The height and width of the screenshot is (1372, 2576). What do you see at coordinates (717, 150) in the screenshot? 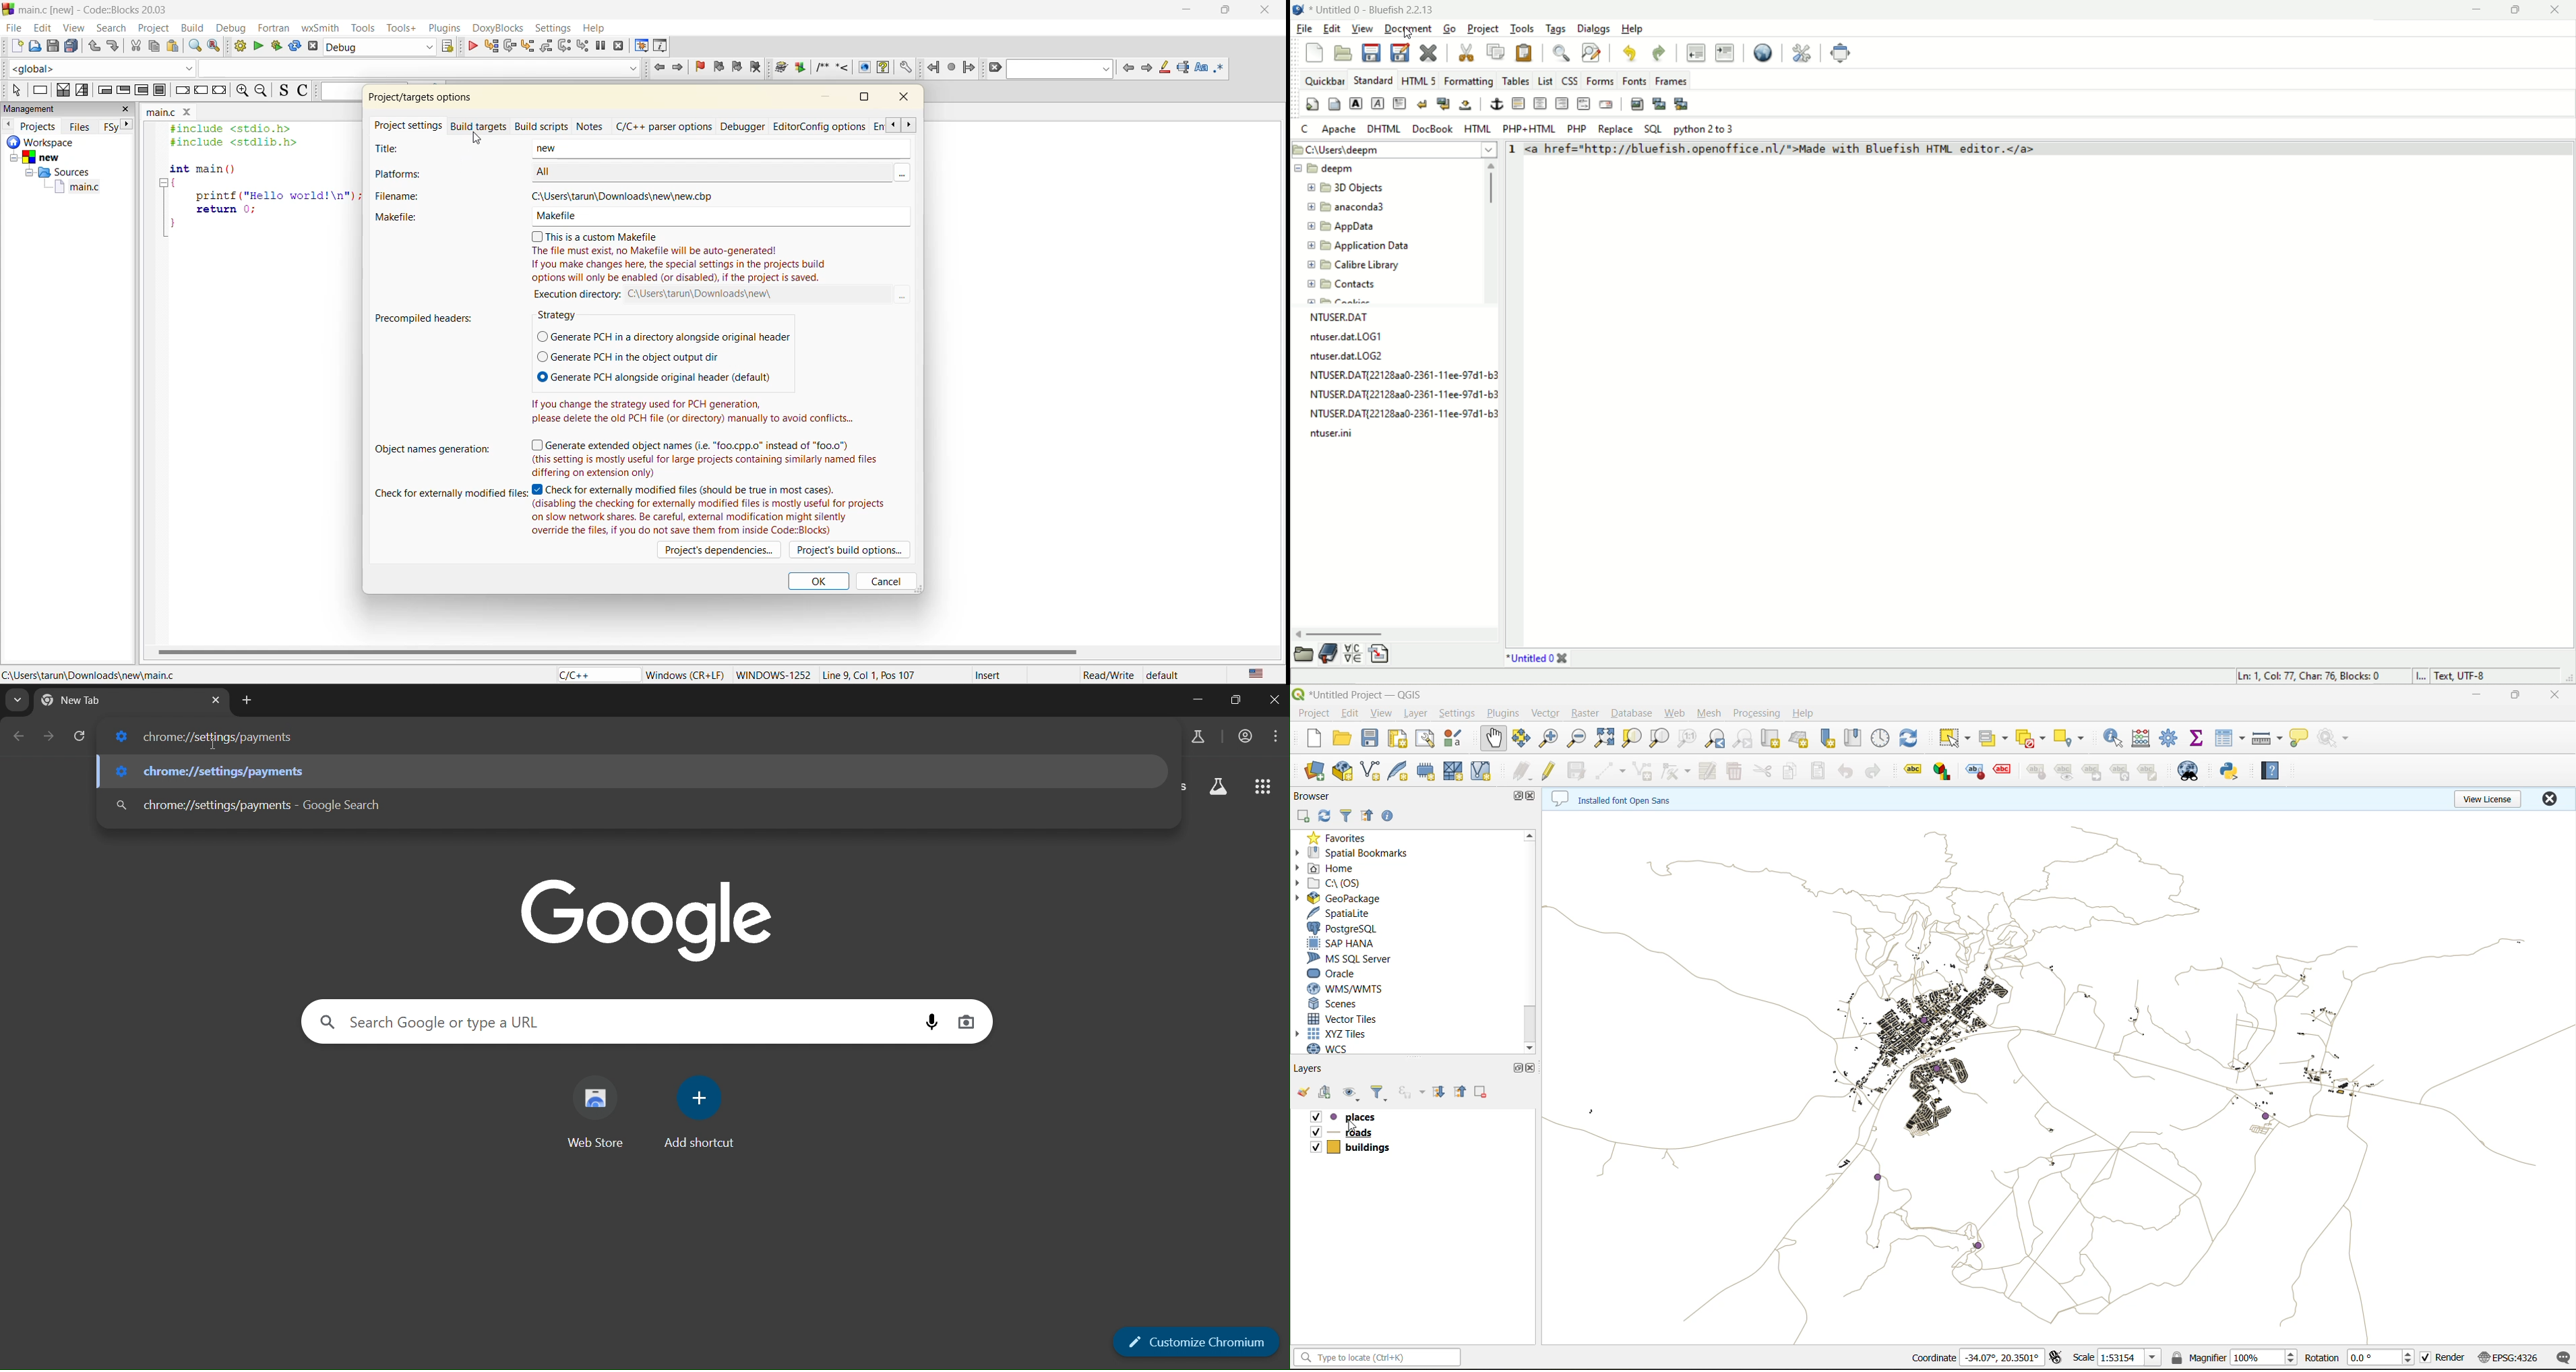
I see `new` at bounding box center [717, 150].